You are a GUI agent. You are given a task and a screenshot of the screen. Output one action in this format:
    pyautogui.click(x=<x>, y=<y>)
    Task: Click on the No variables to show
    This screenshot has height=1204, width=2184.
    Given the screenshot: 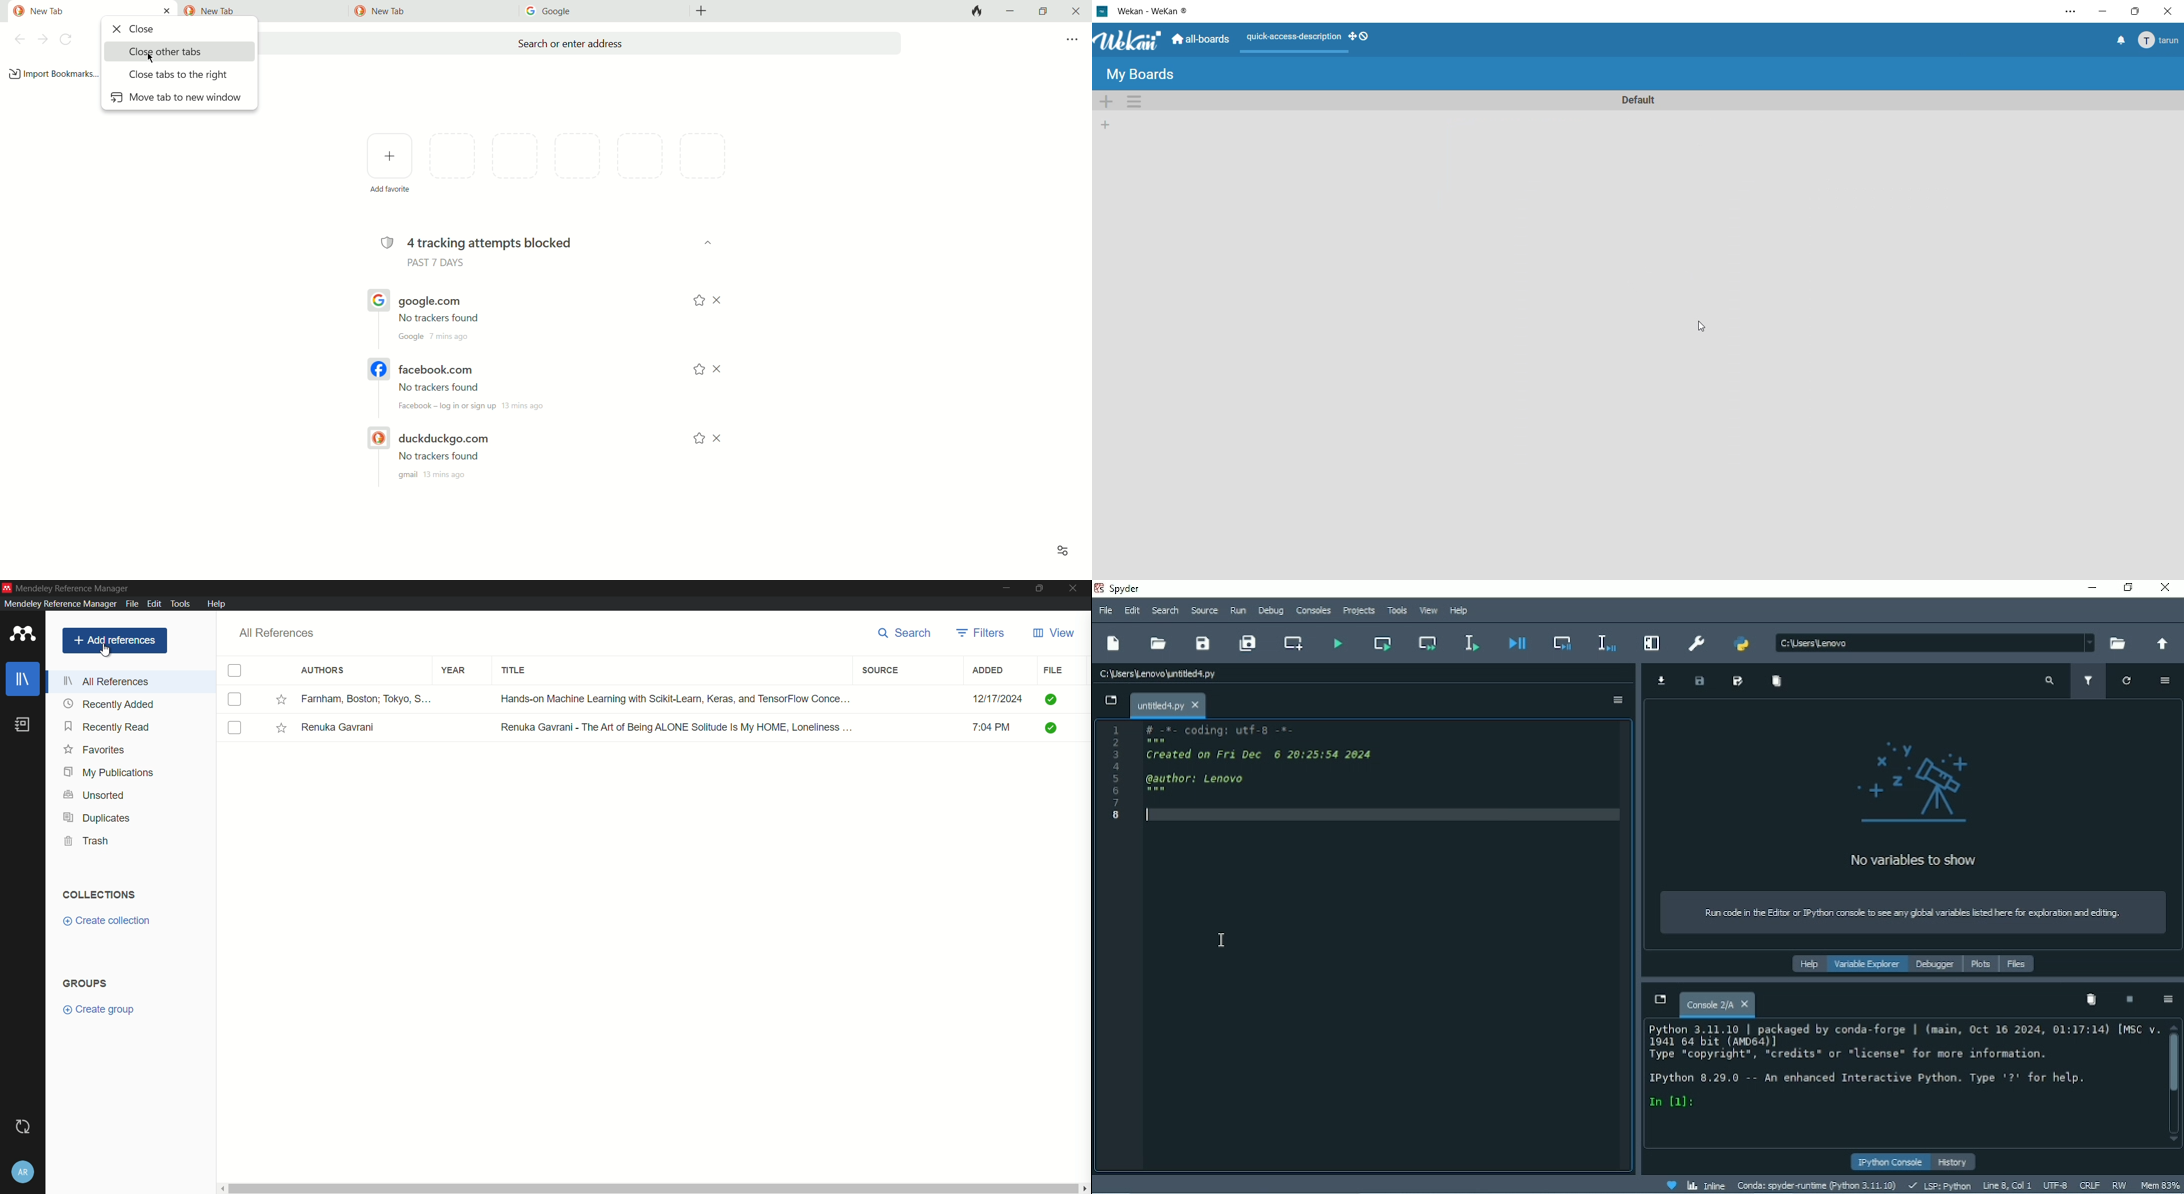 What is the action you would take?
    pyautogui.click(x=1933, y=855)
    